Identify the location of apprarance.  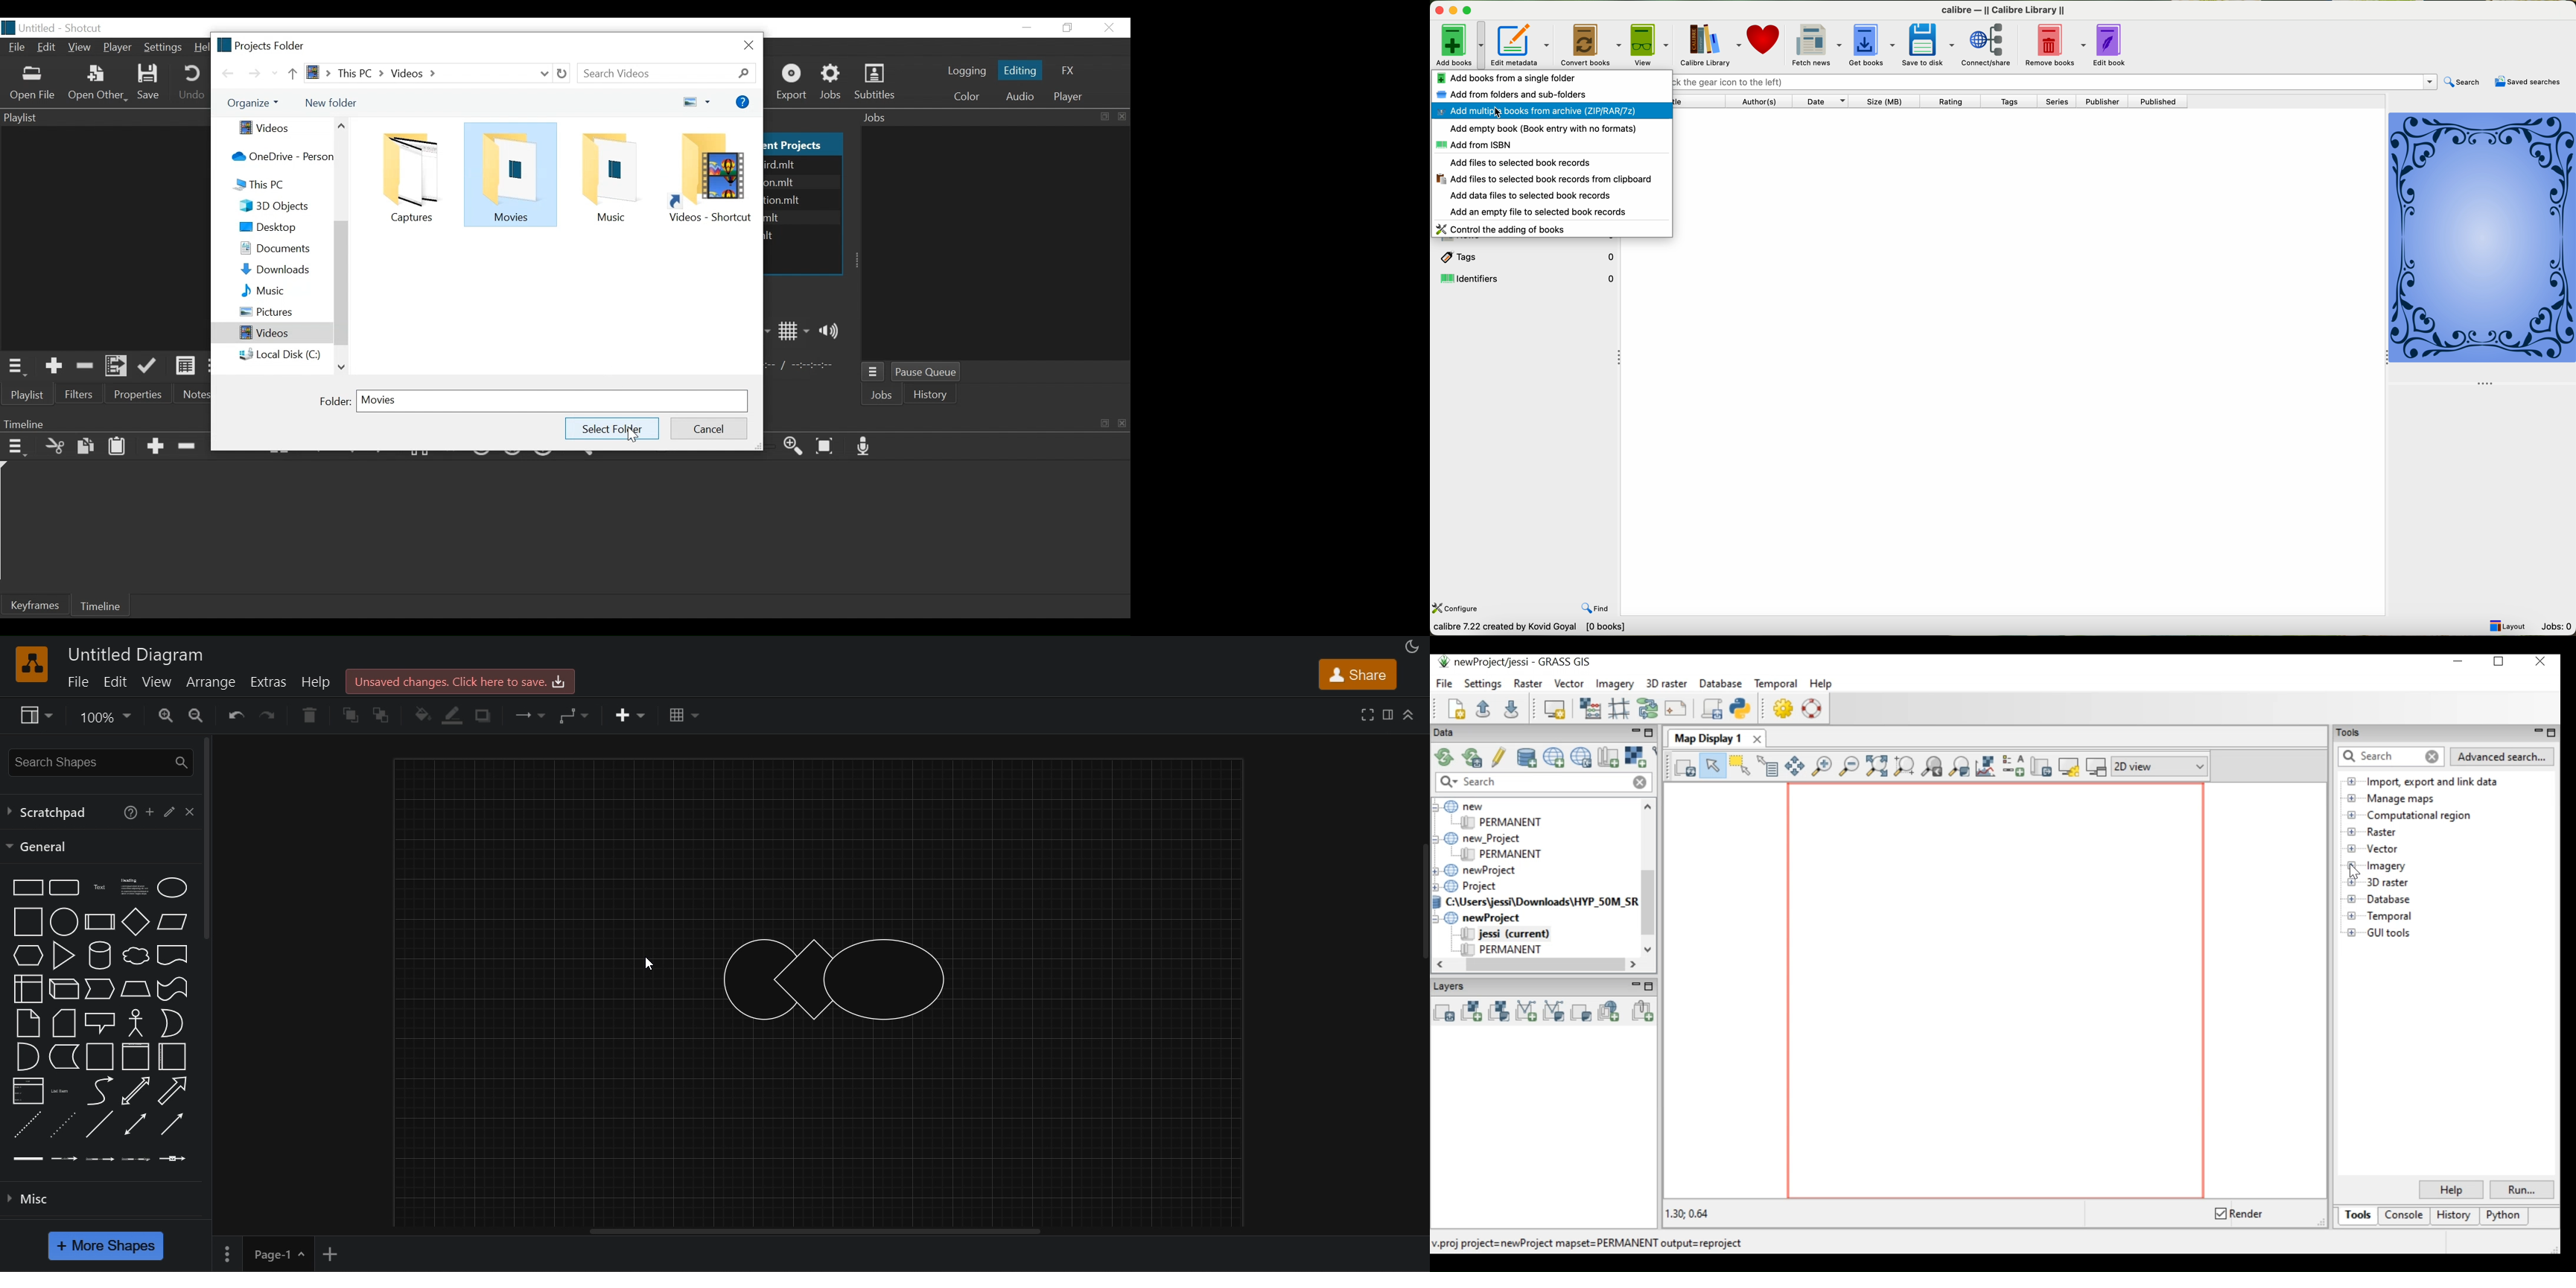
(1412, 647).